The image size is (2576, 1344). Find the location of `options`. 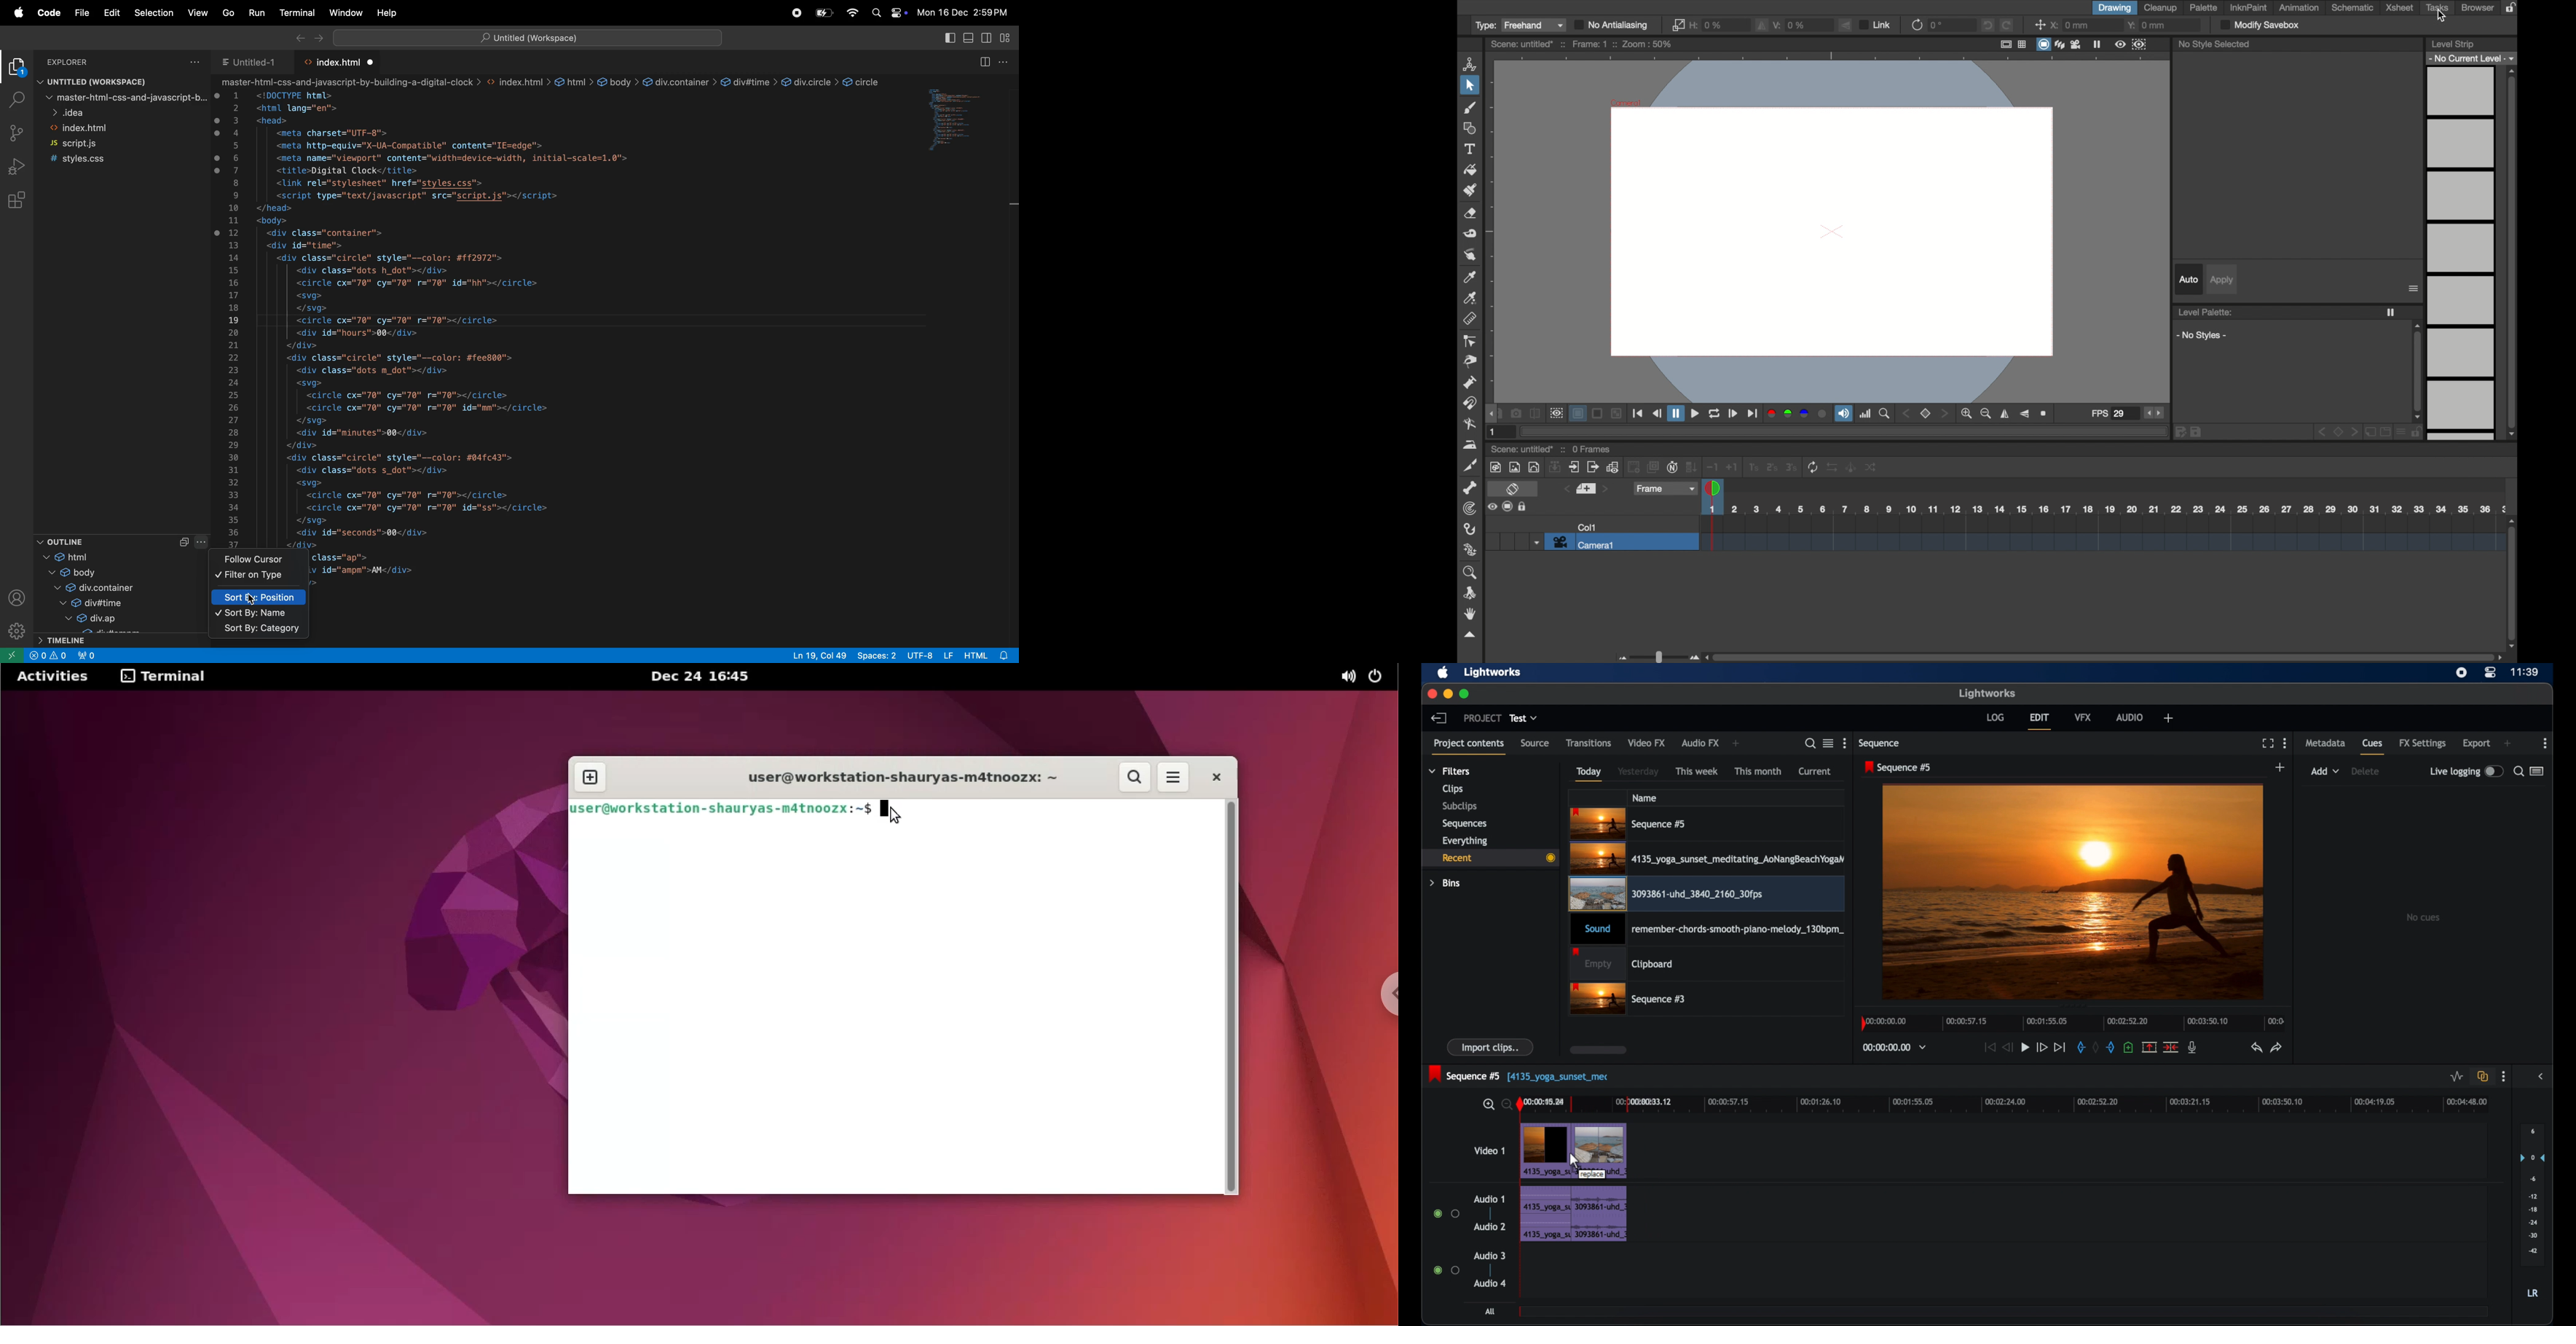

options is located at coordinates (196, 61).